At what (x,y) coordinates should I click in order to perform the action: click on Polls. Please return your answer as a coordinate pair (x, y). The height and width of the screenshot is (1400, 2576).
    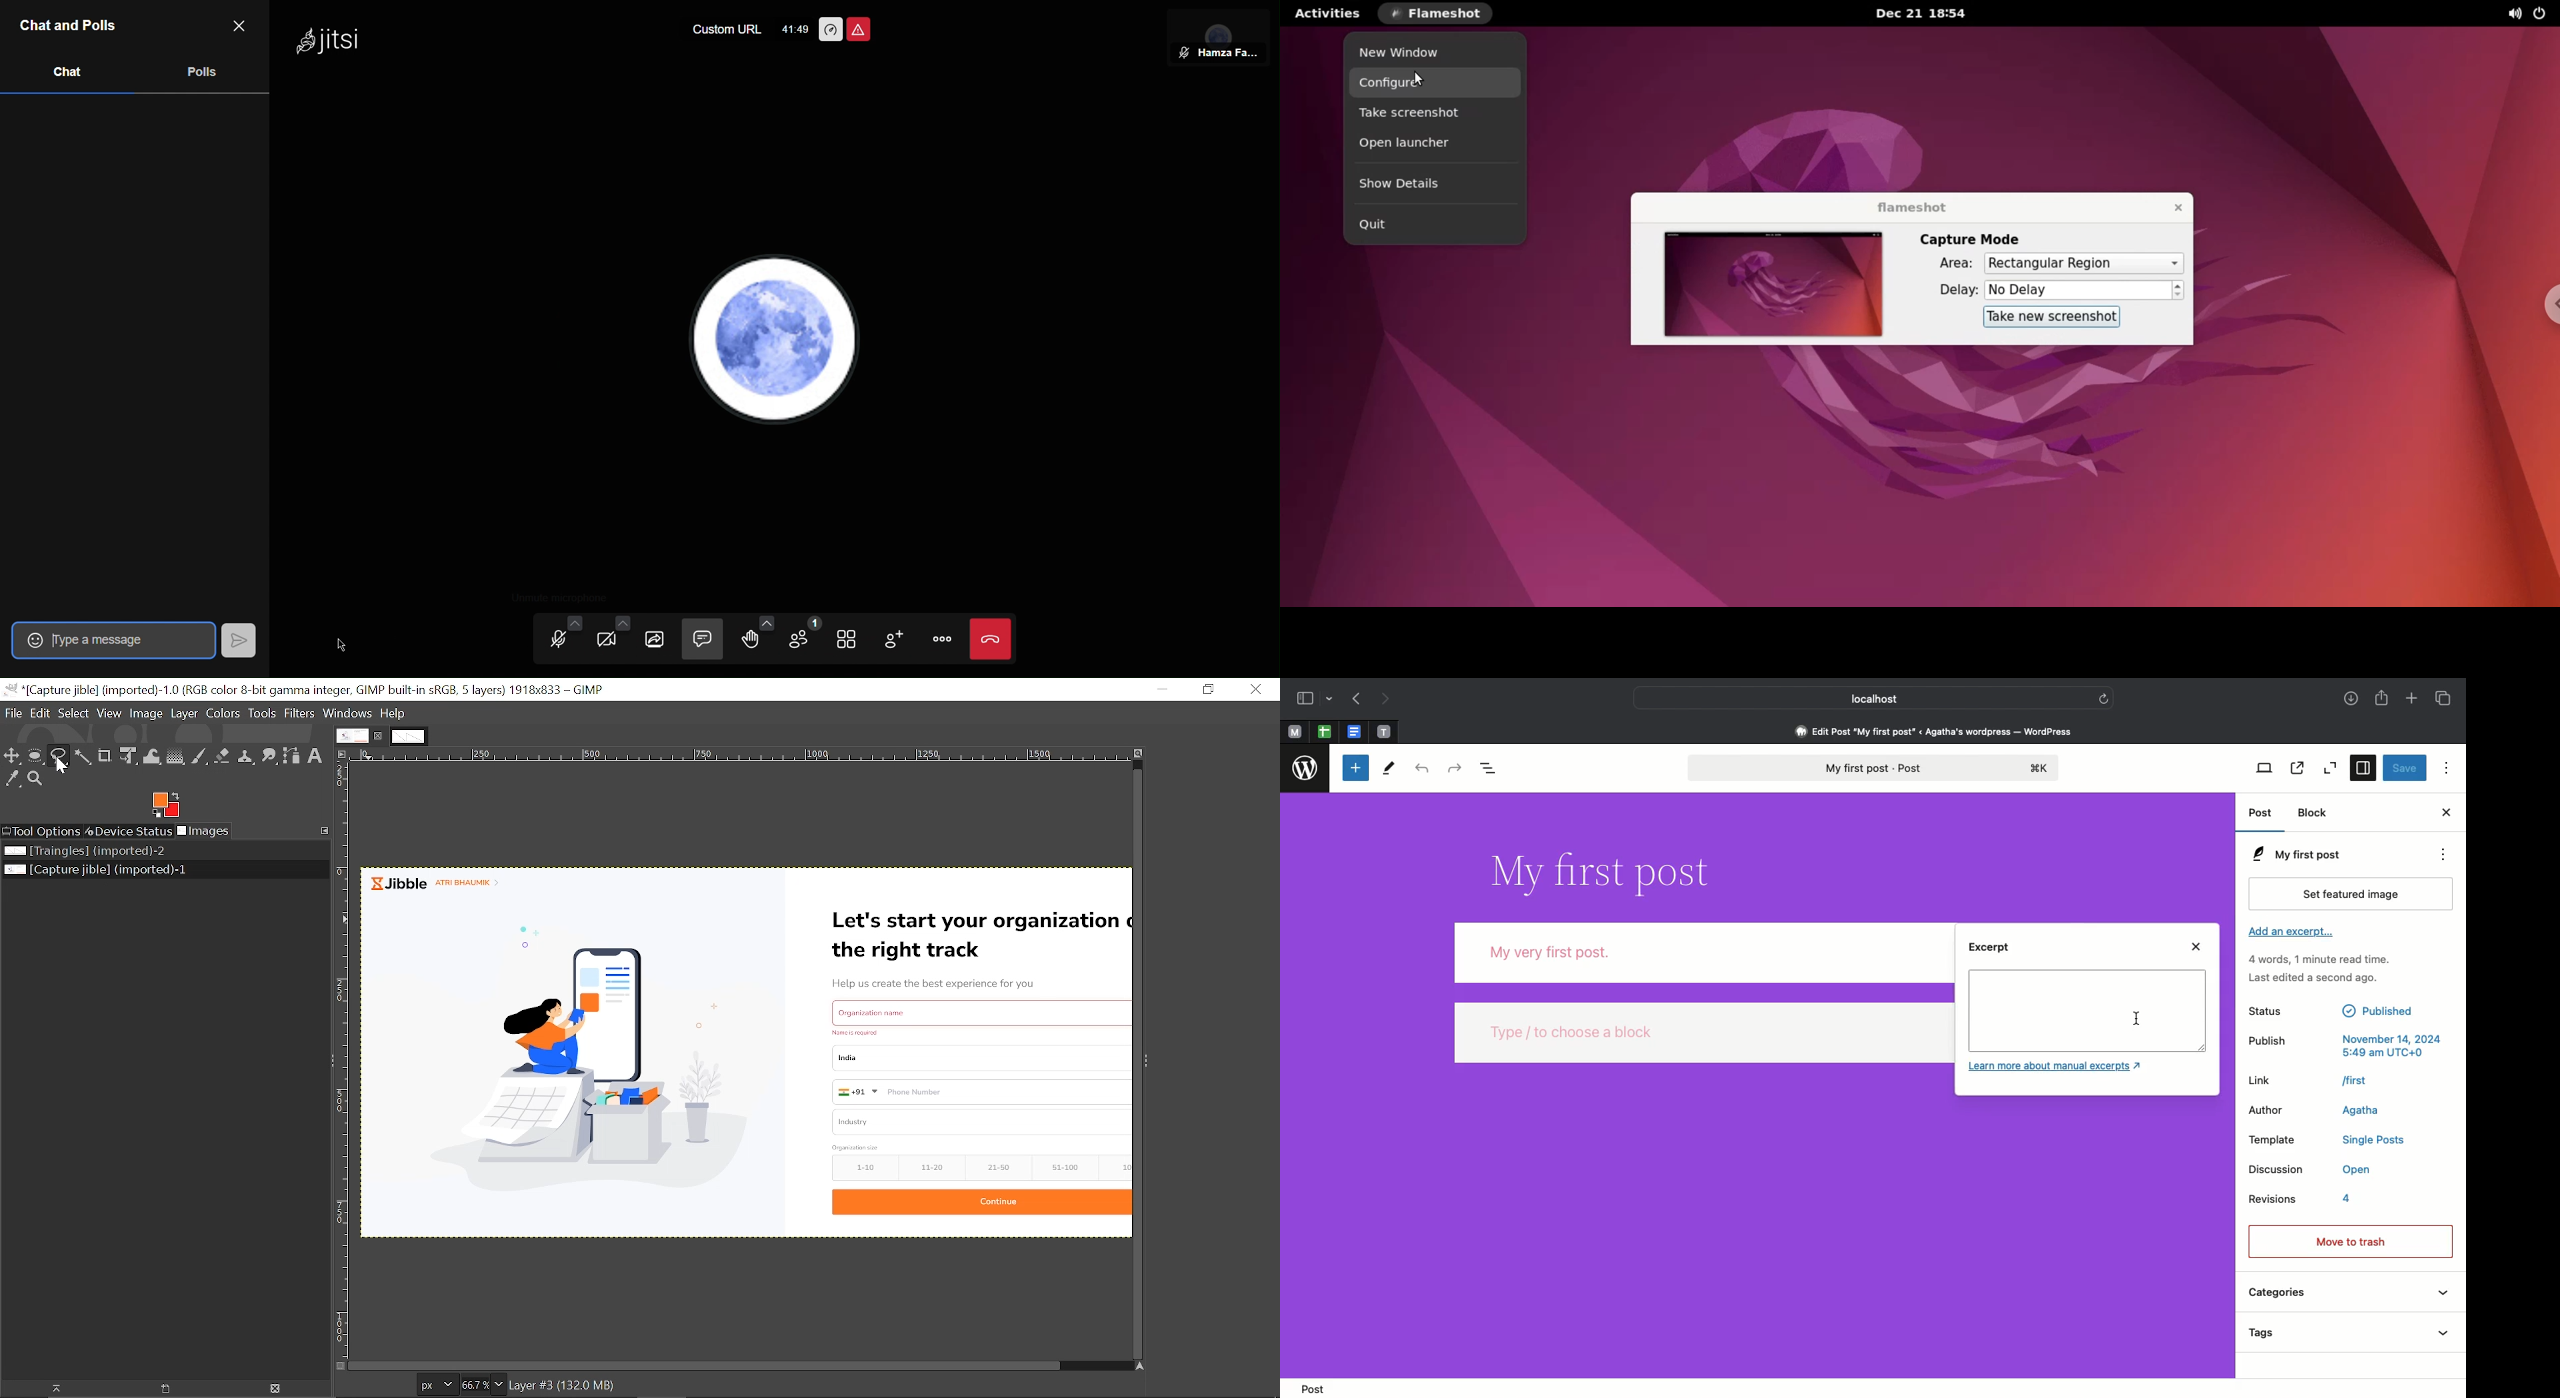
    Looking at the image, I should click on (198, 70).